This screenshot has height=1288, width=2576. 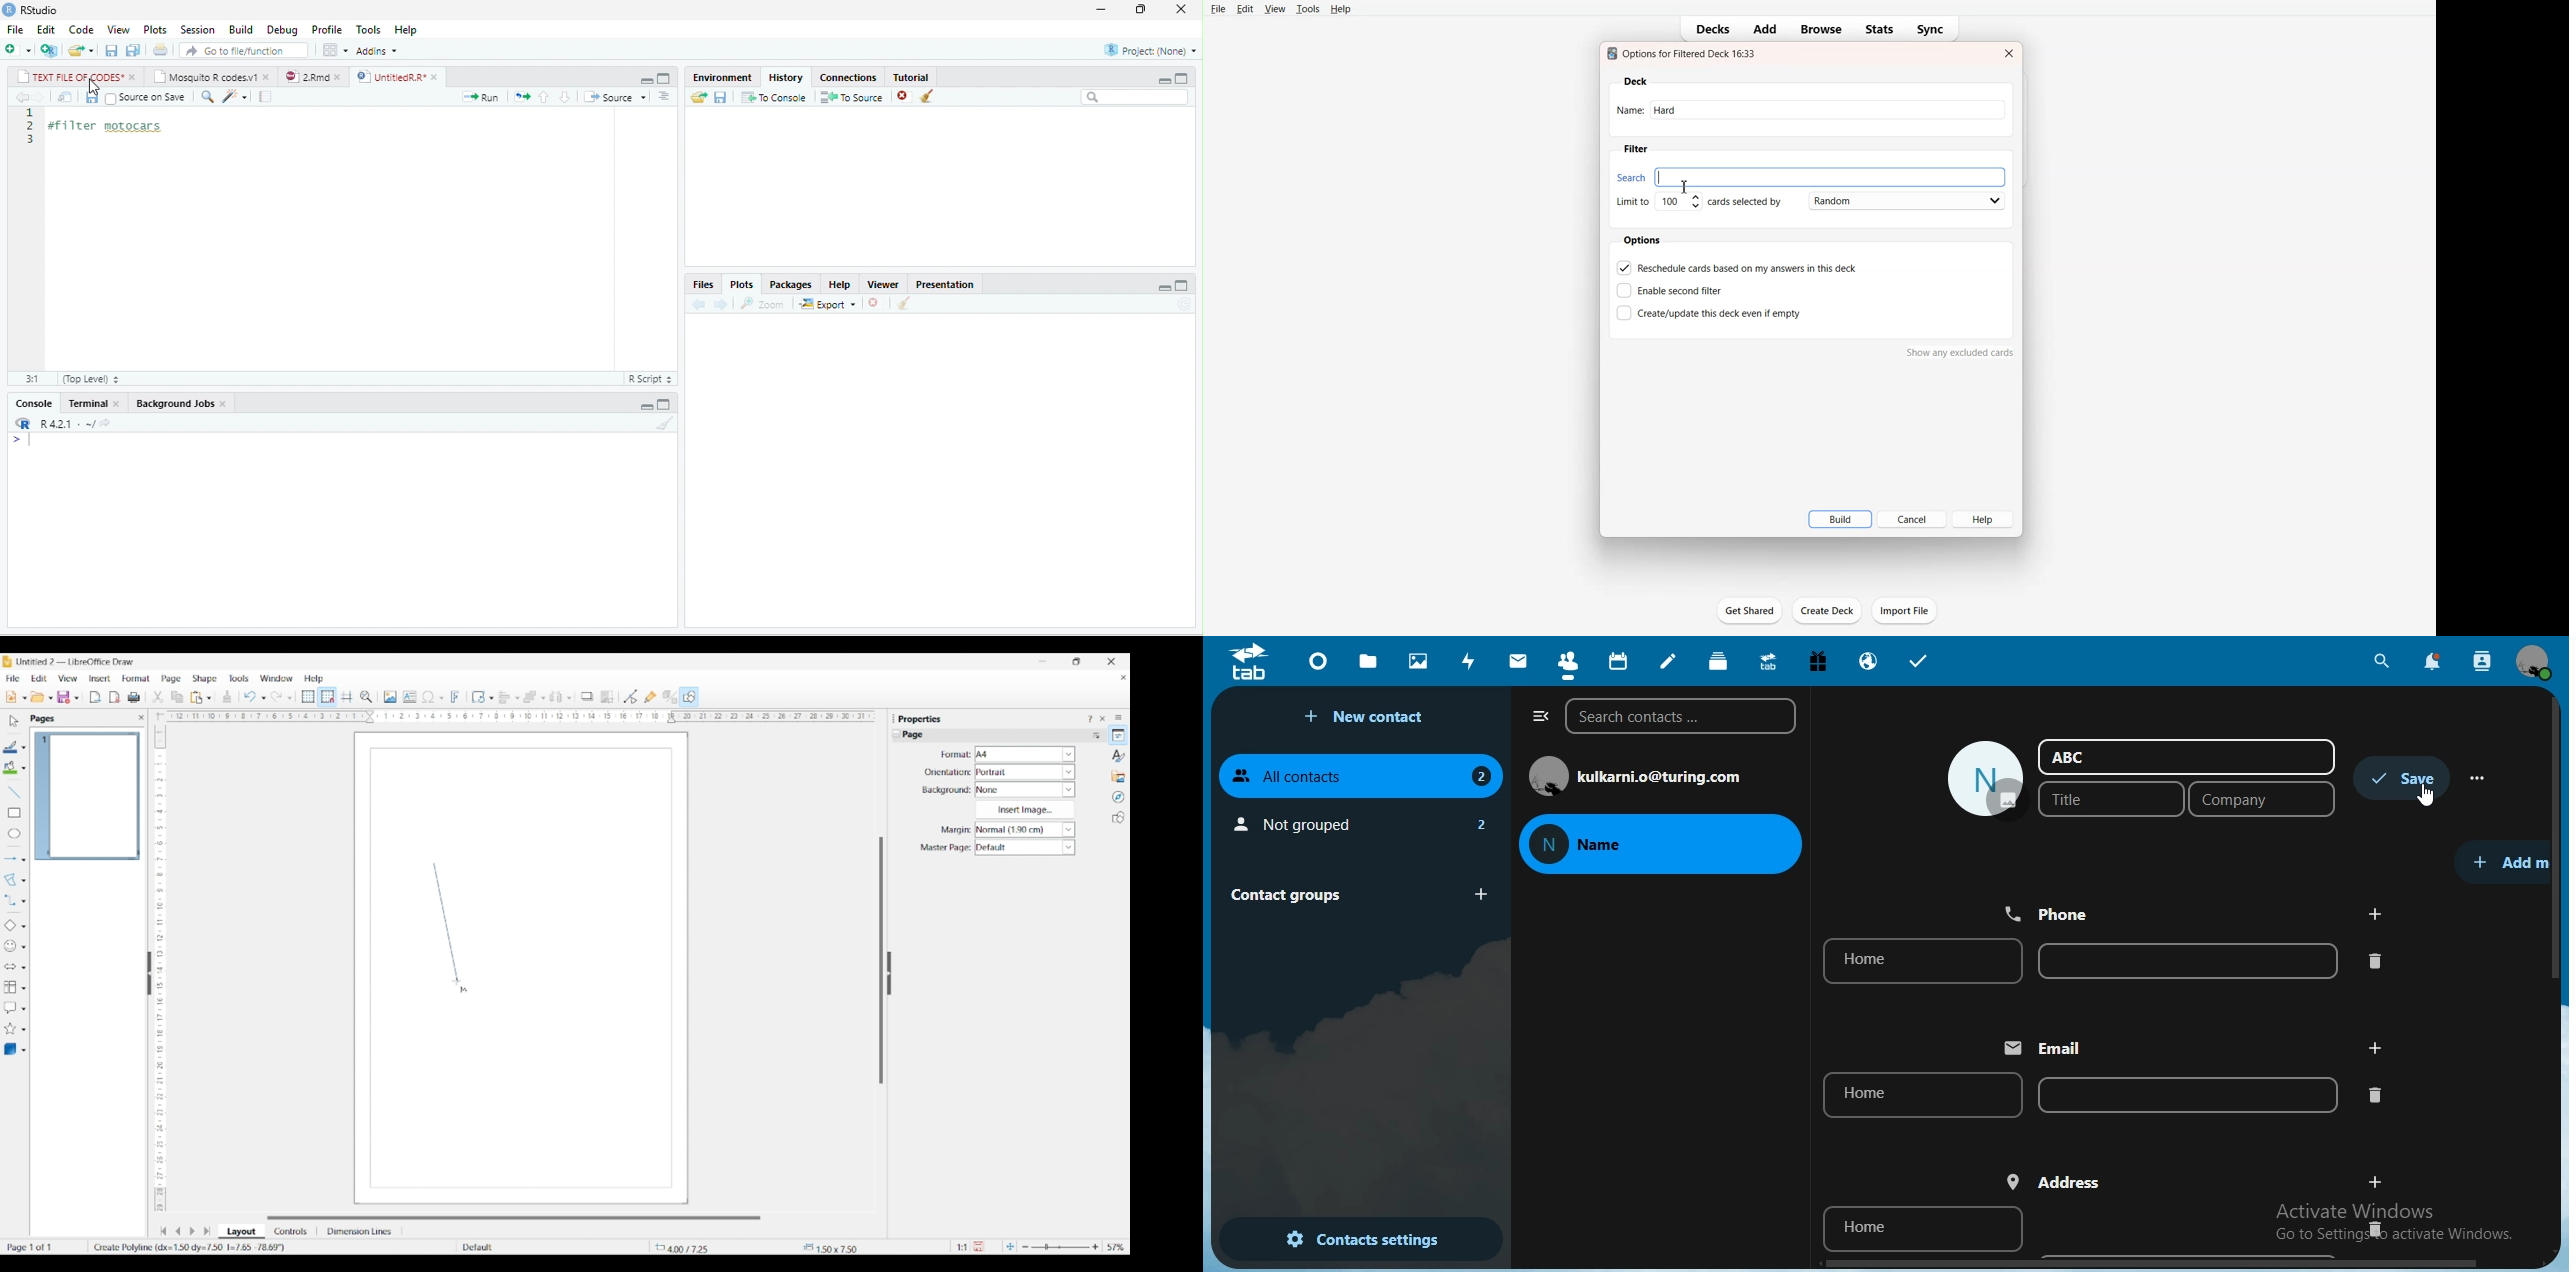 I want to click on Session, so click(x=198, y=29).